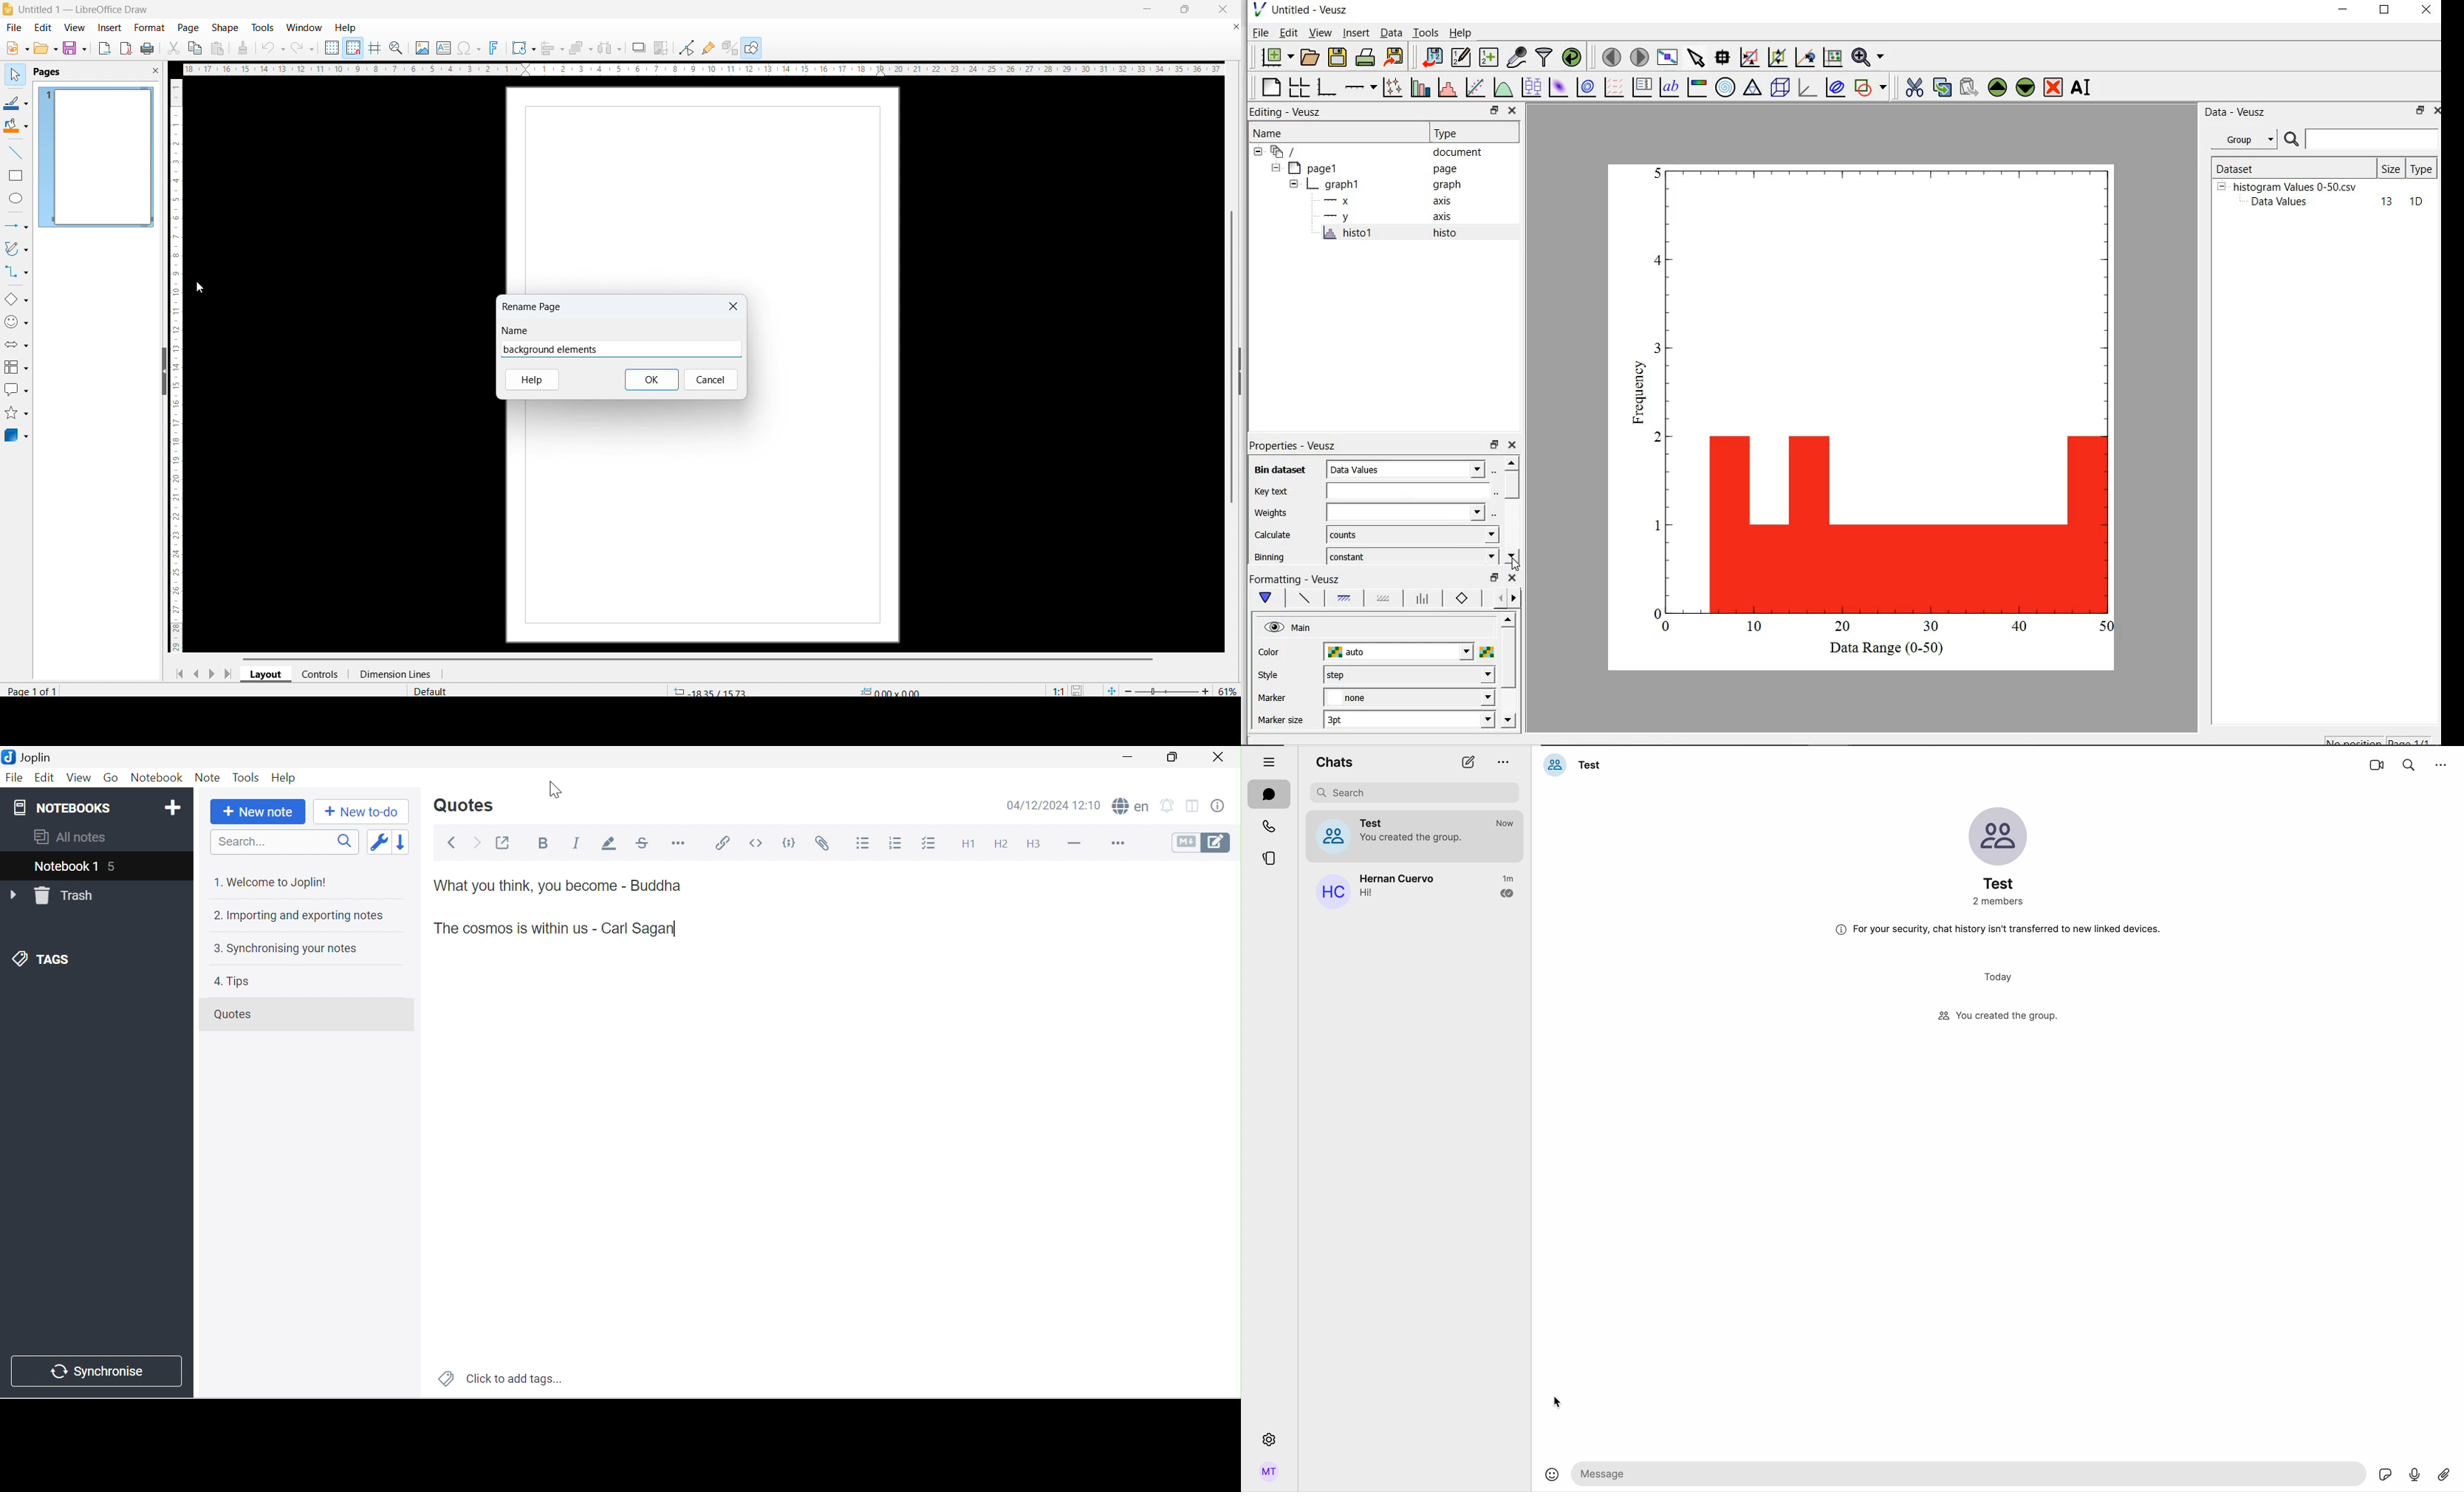  What do you see at coordinates (676, 928) in the screenshot?
I see `typing cursor` at bounding box center [676, 928].